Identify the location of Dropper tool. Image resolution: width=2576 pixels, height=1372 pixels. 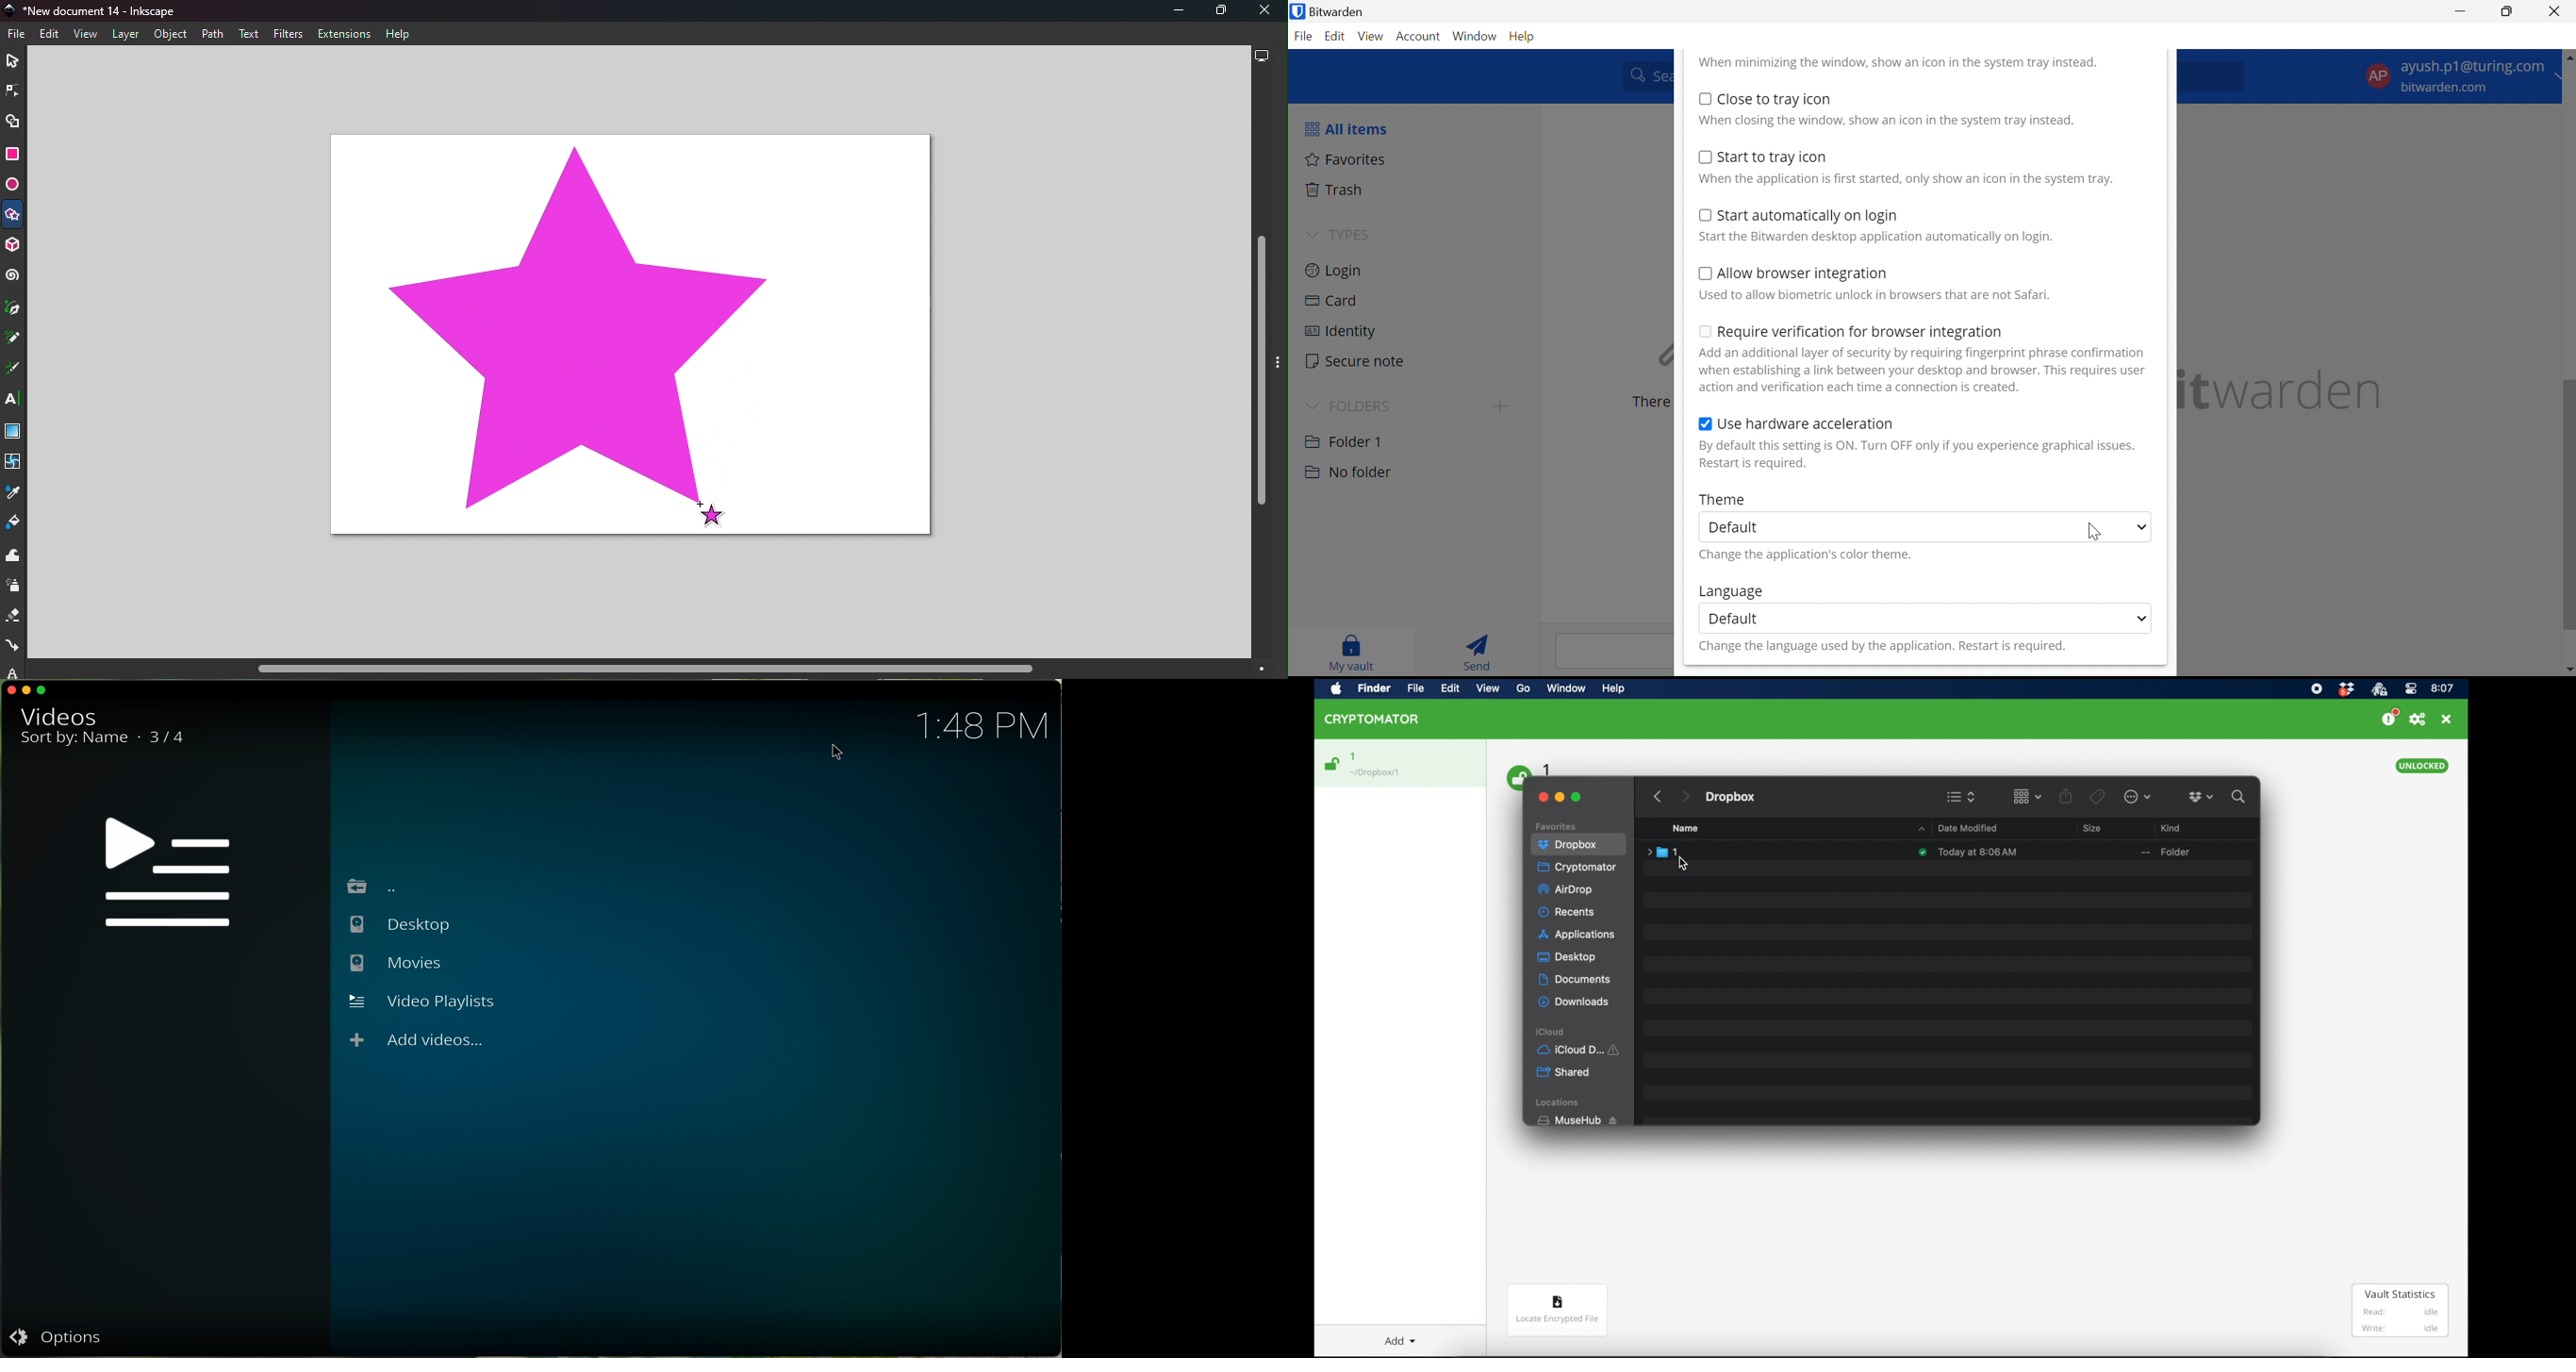
(11, 496).